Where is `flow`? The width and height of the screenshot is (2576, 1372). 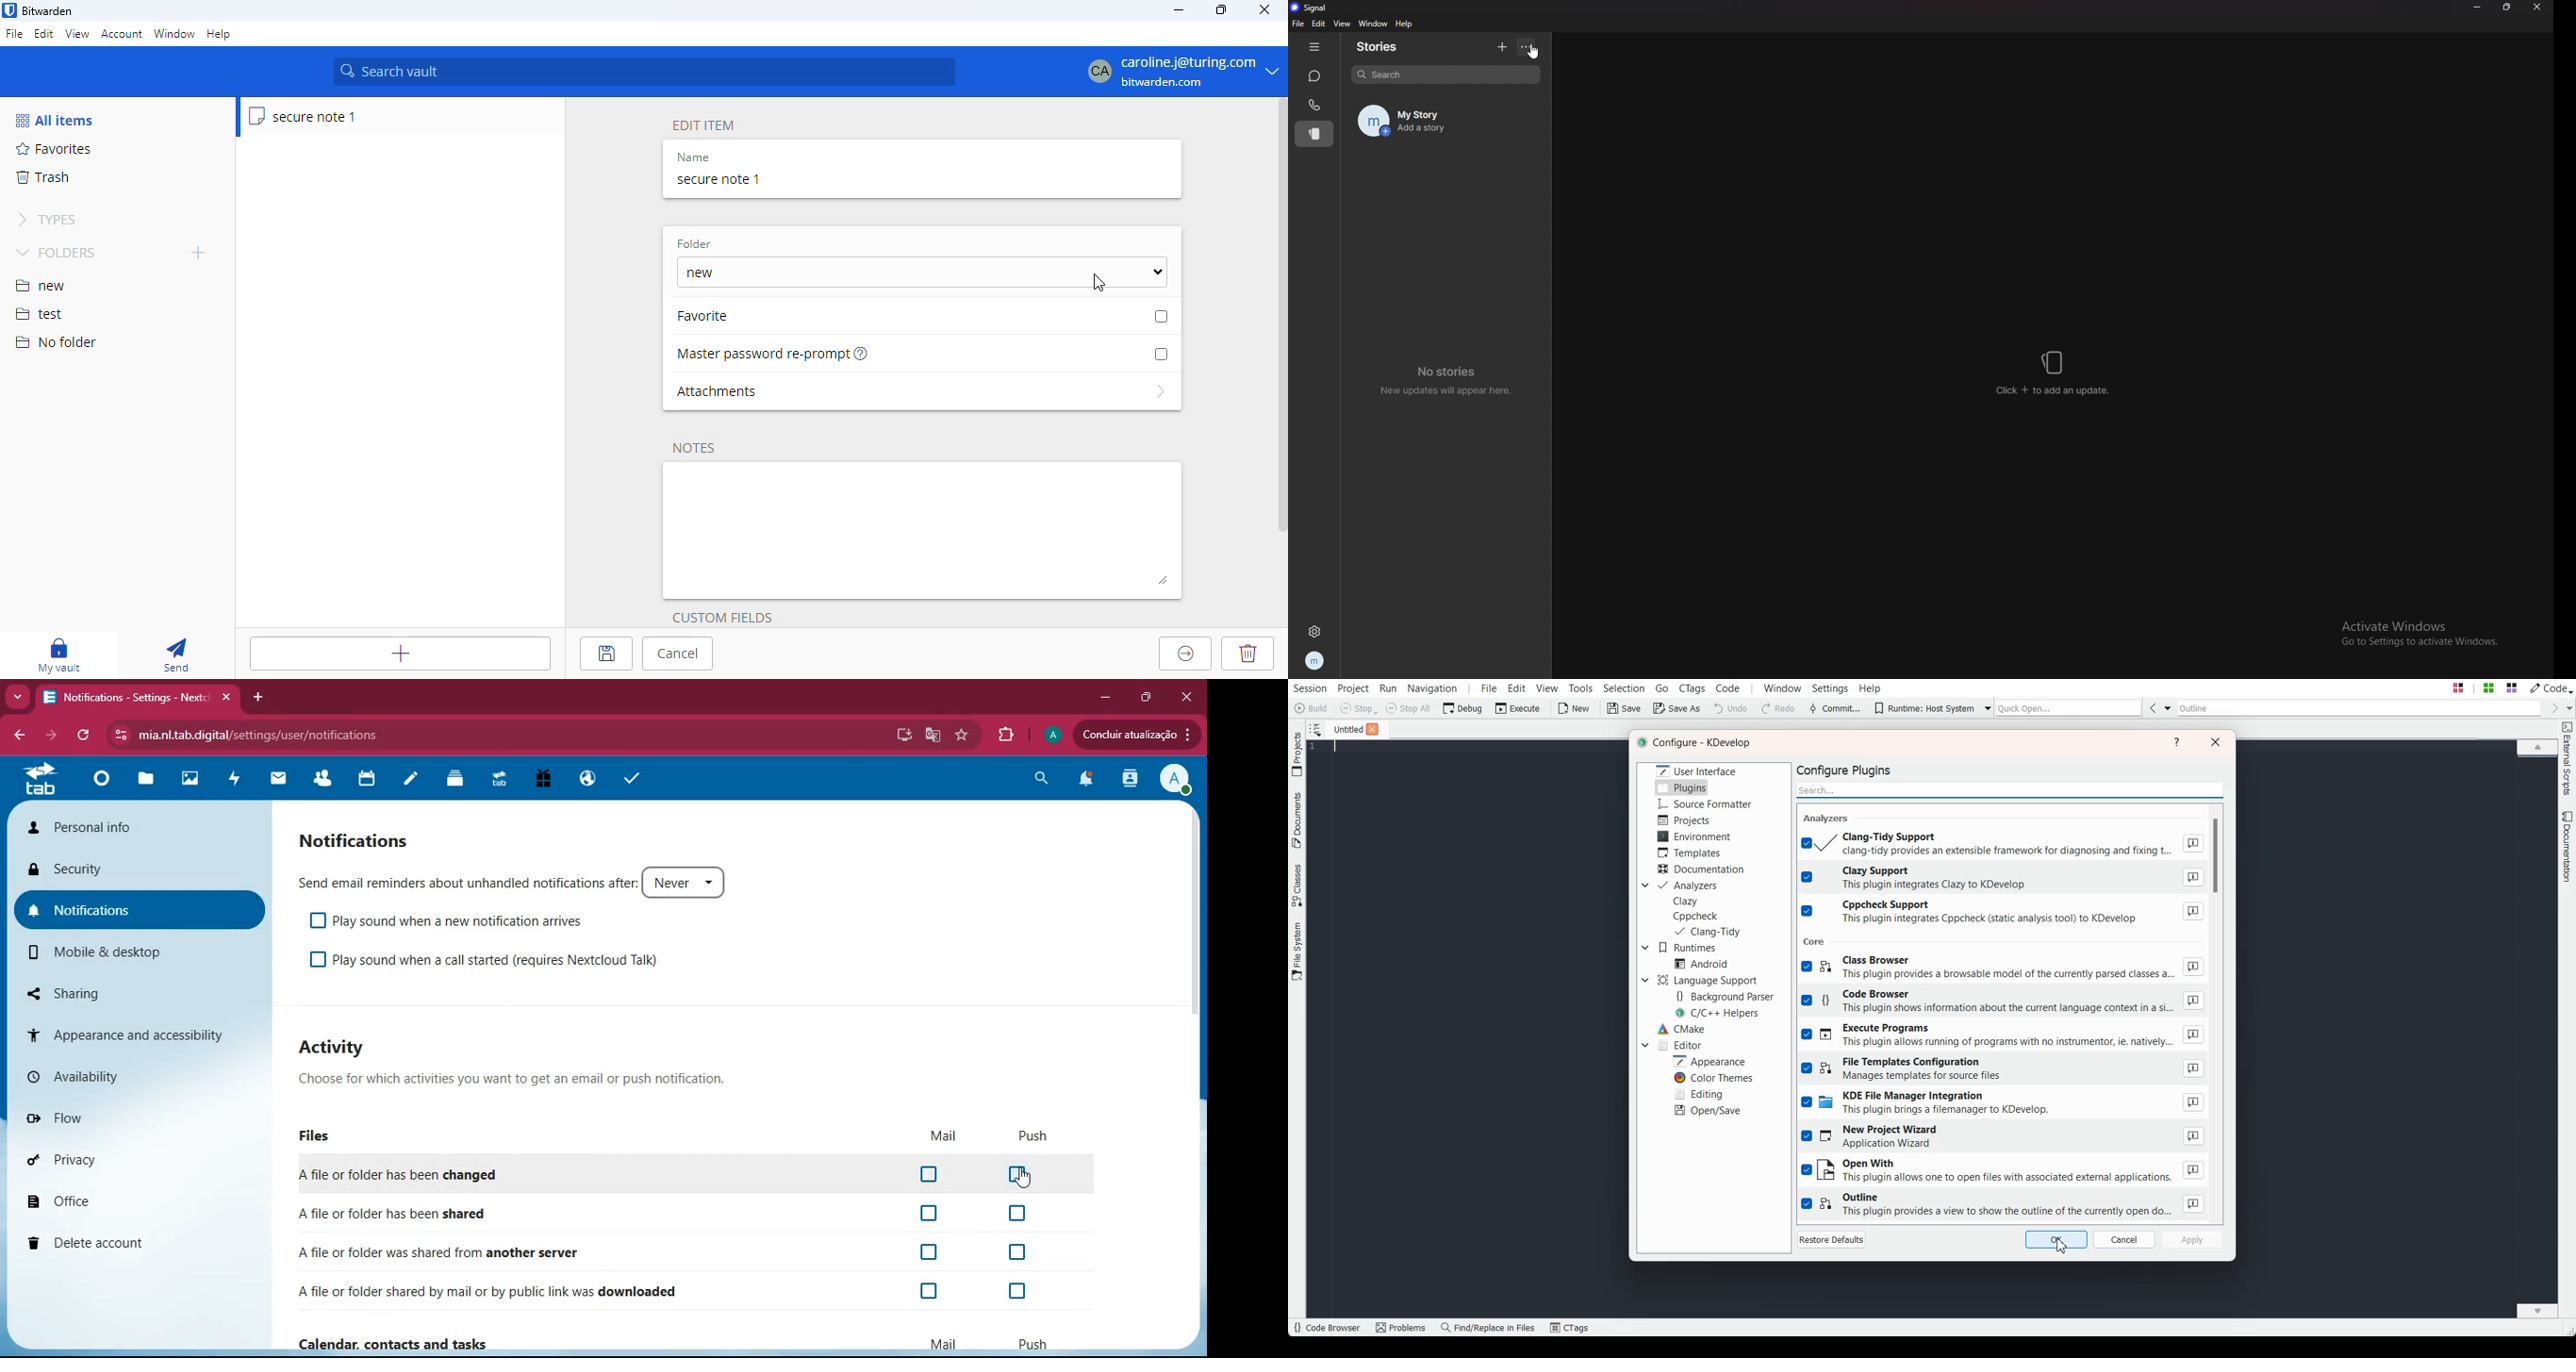
flow is located at coordinates (123, 1115).